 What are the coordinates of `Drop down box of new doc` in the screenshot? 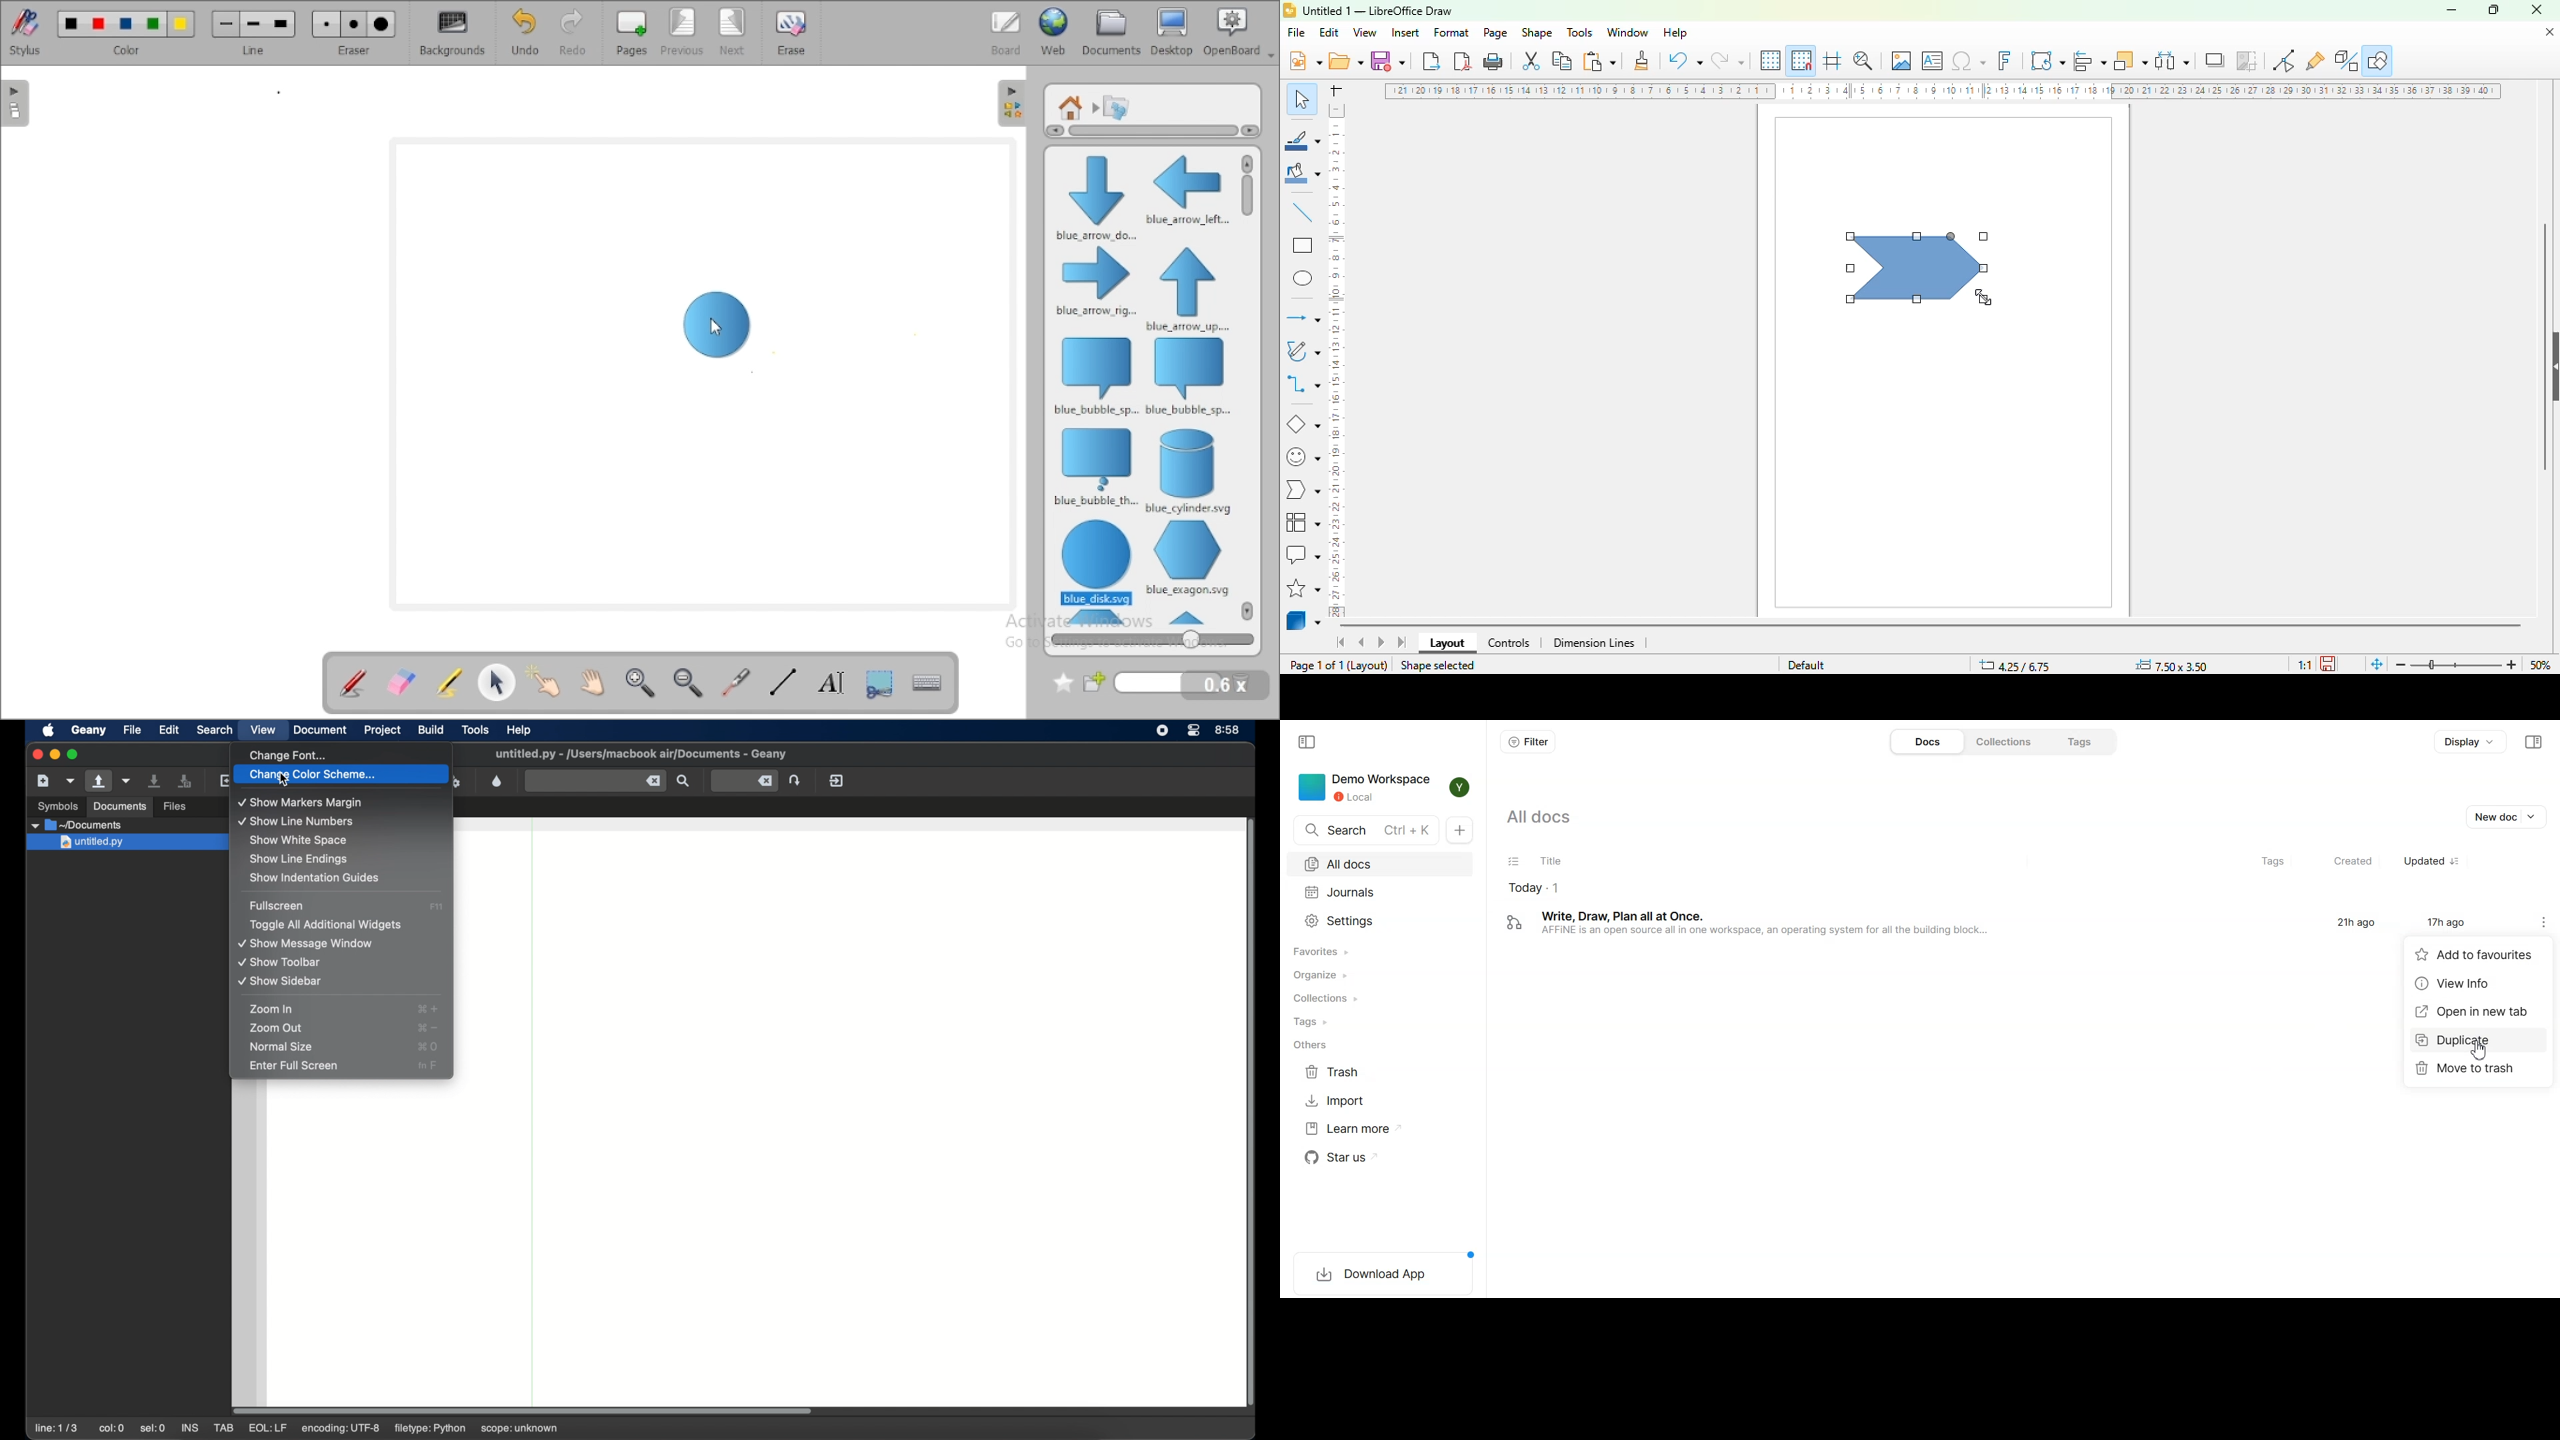 It's located at (2537, 817).